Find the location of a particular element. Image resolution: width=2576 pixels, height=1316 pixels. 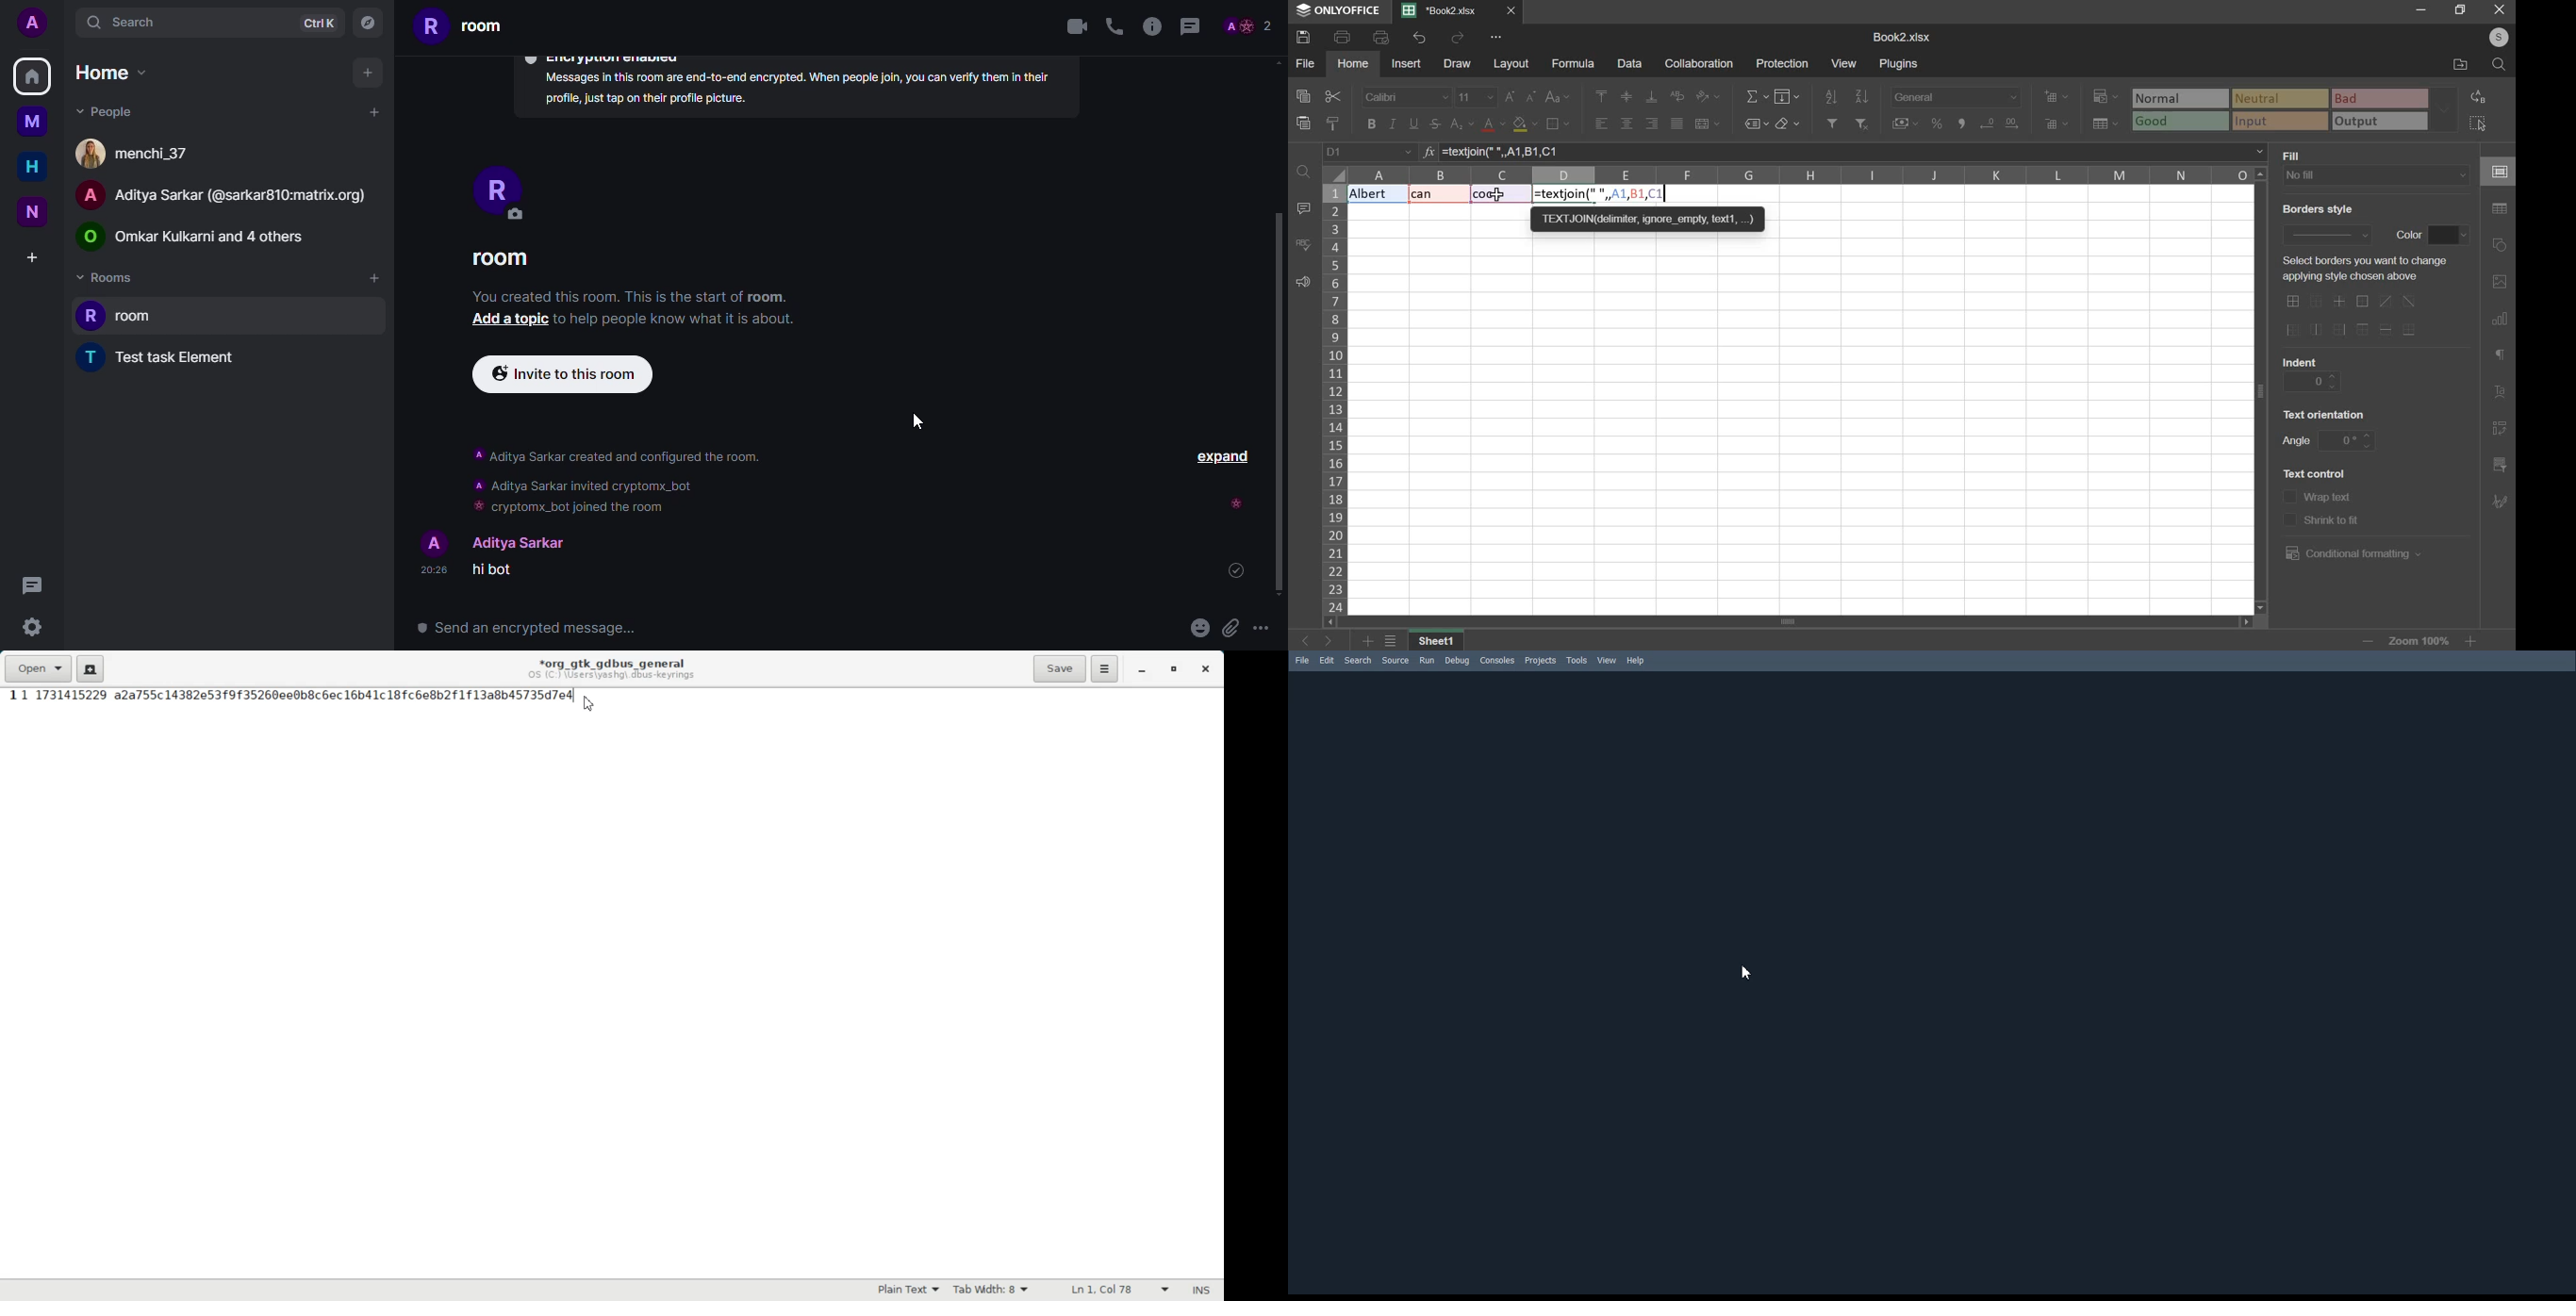

picture or video is located at coordinates (2499, 283).